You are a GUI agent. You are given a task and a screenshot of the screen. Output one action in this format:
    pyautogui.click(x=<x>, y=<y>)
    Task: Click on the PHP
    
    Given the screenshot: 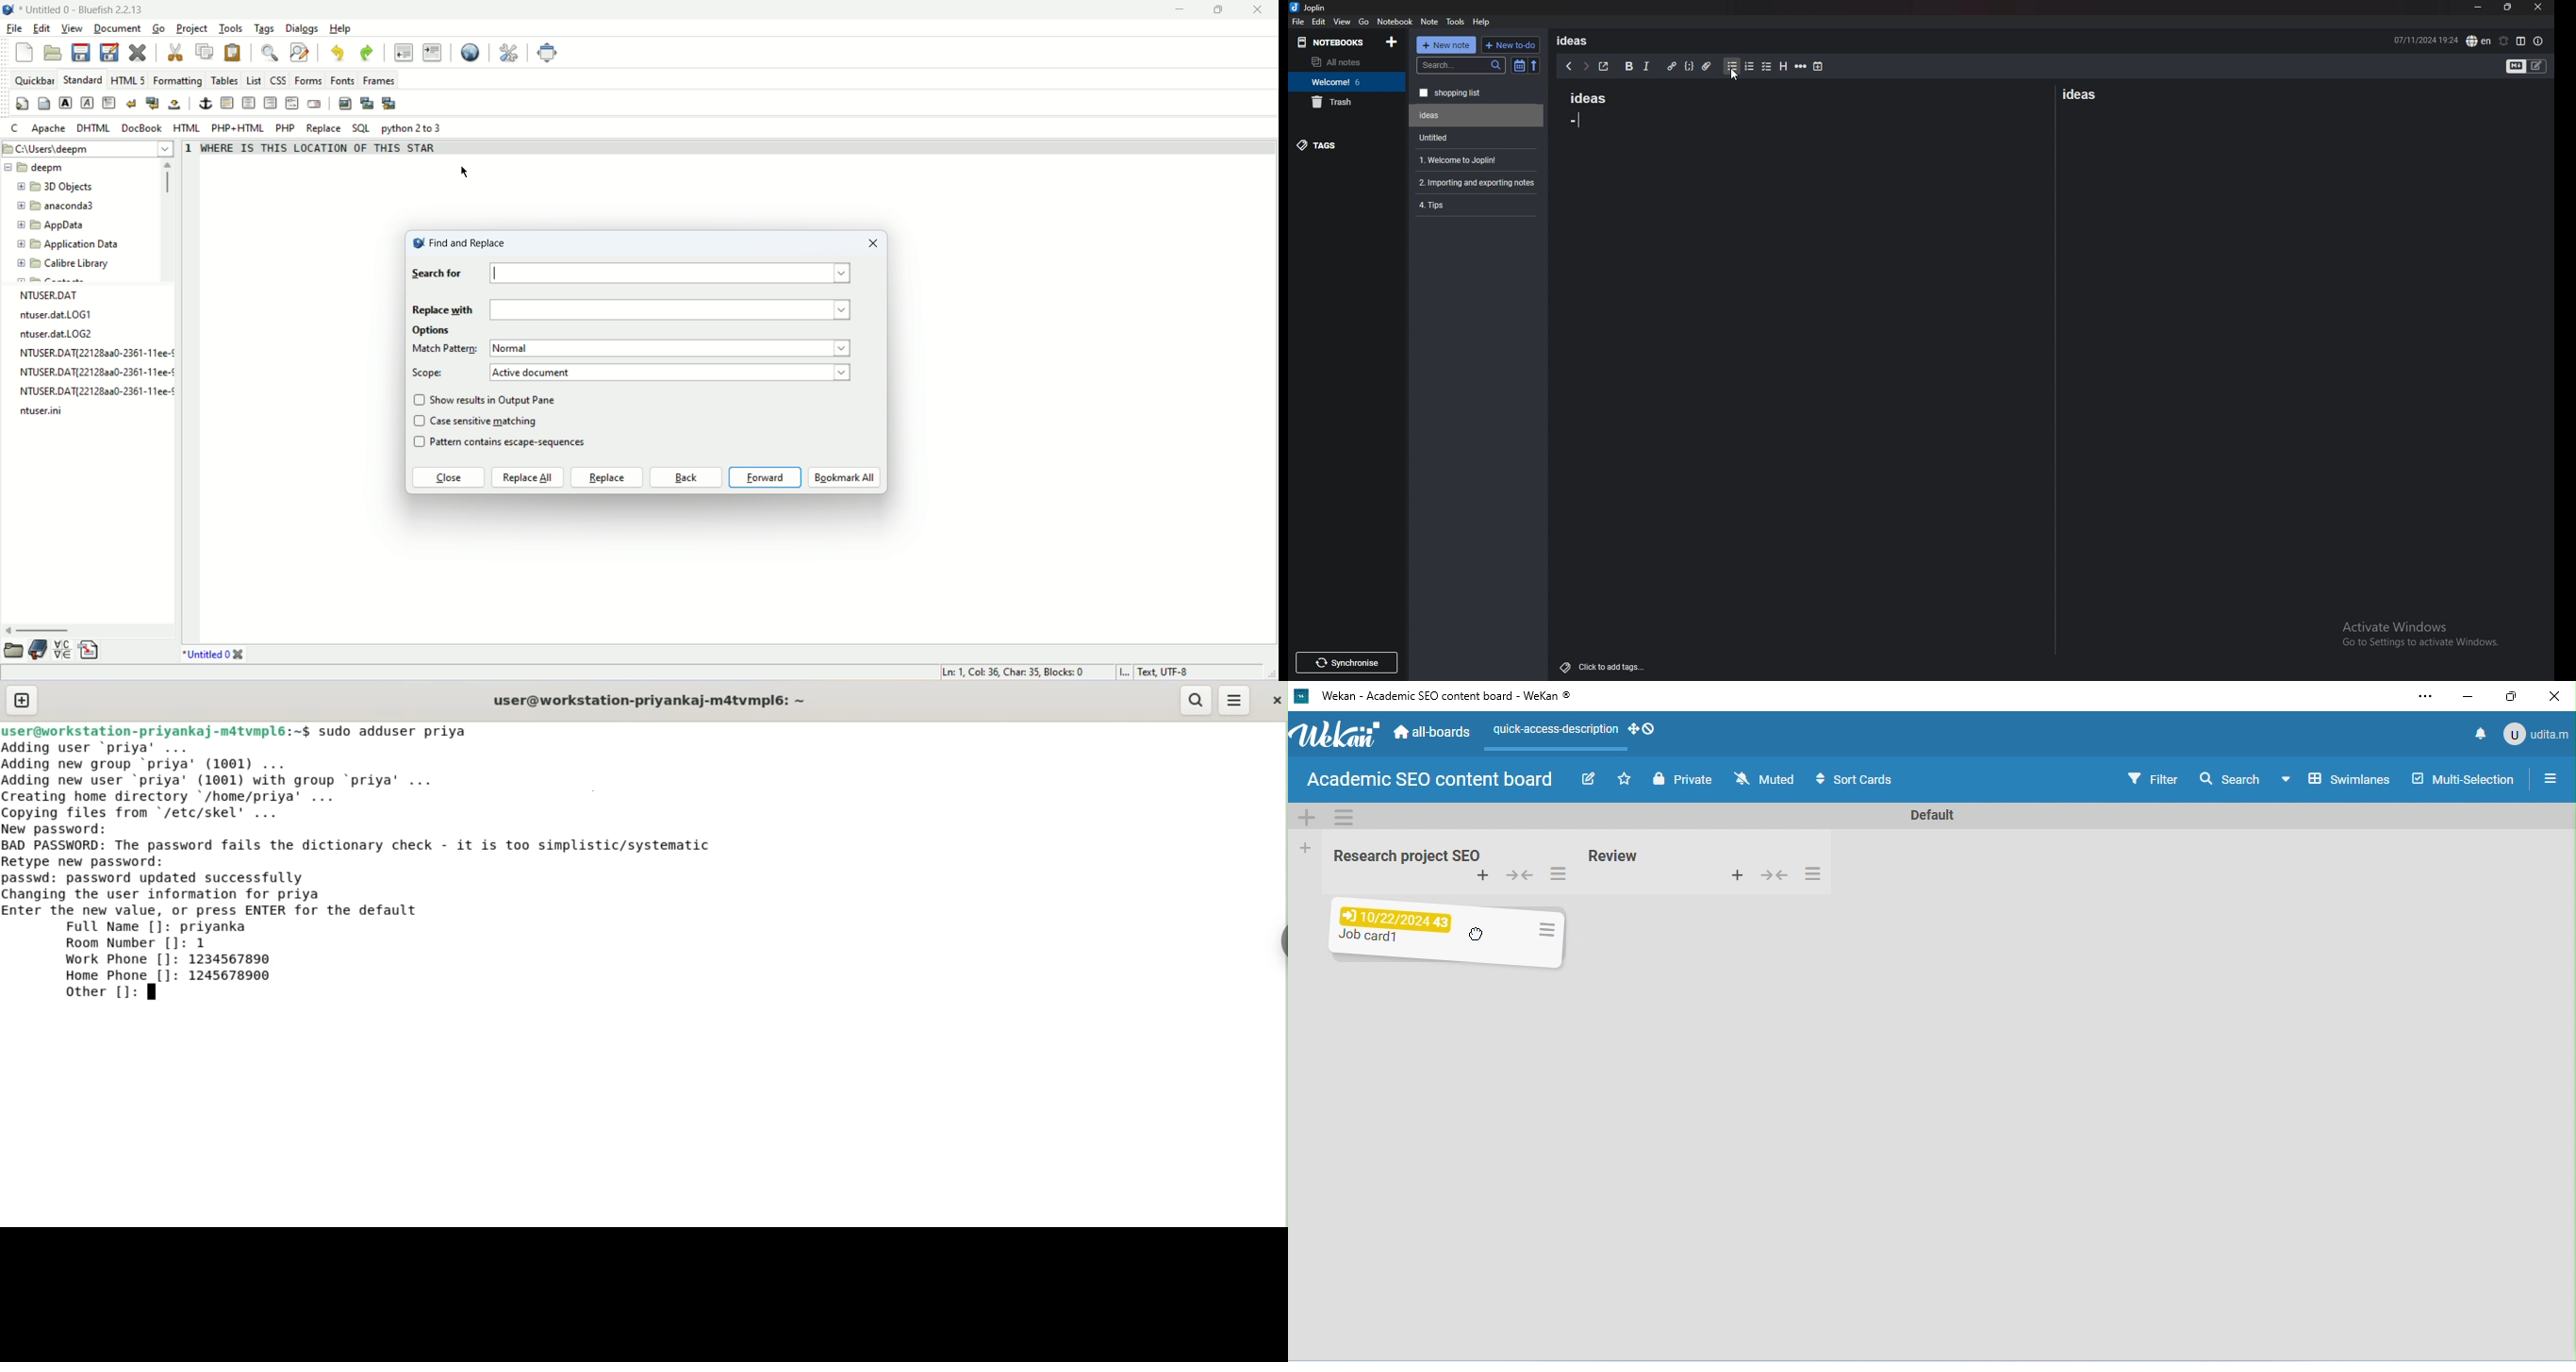 What is the action you would take?
    pyautogui.click(x=285, y=127)
    